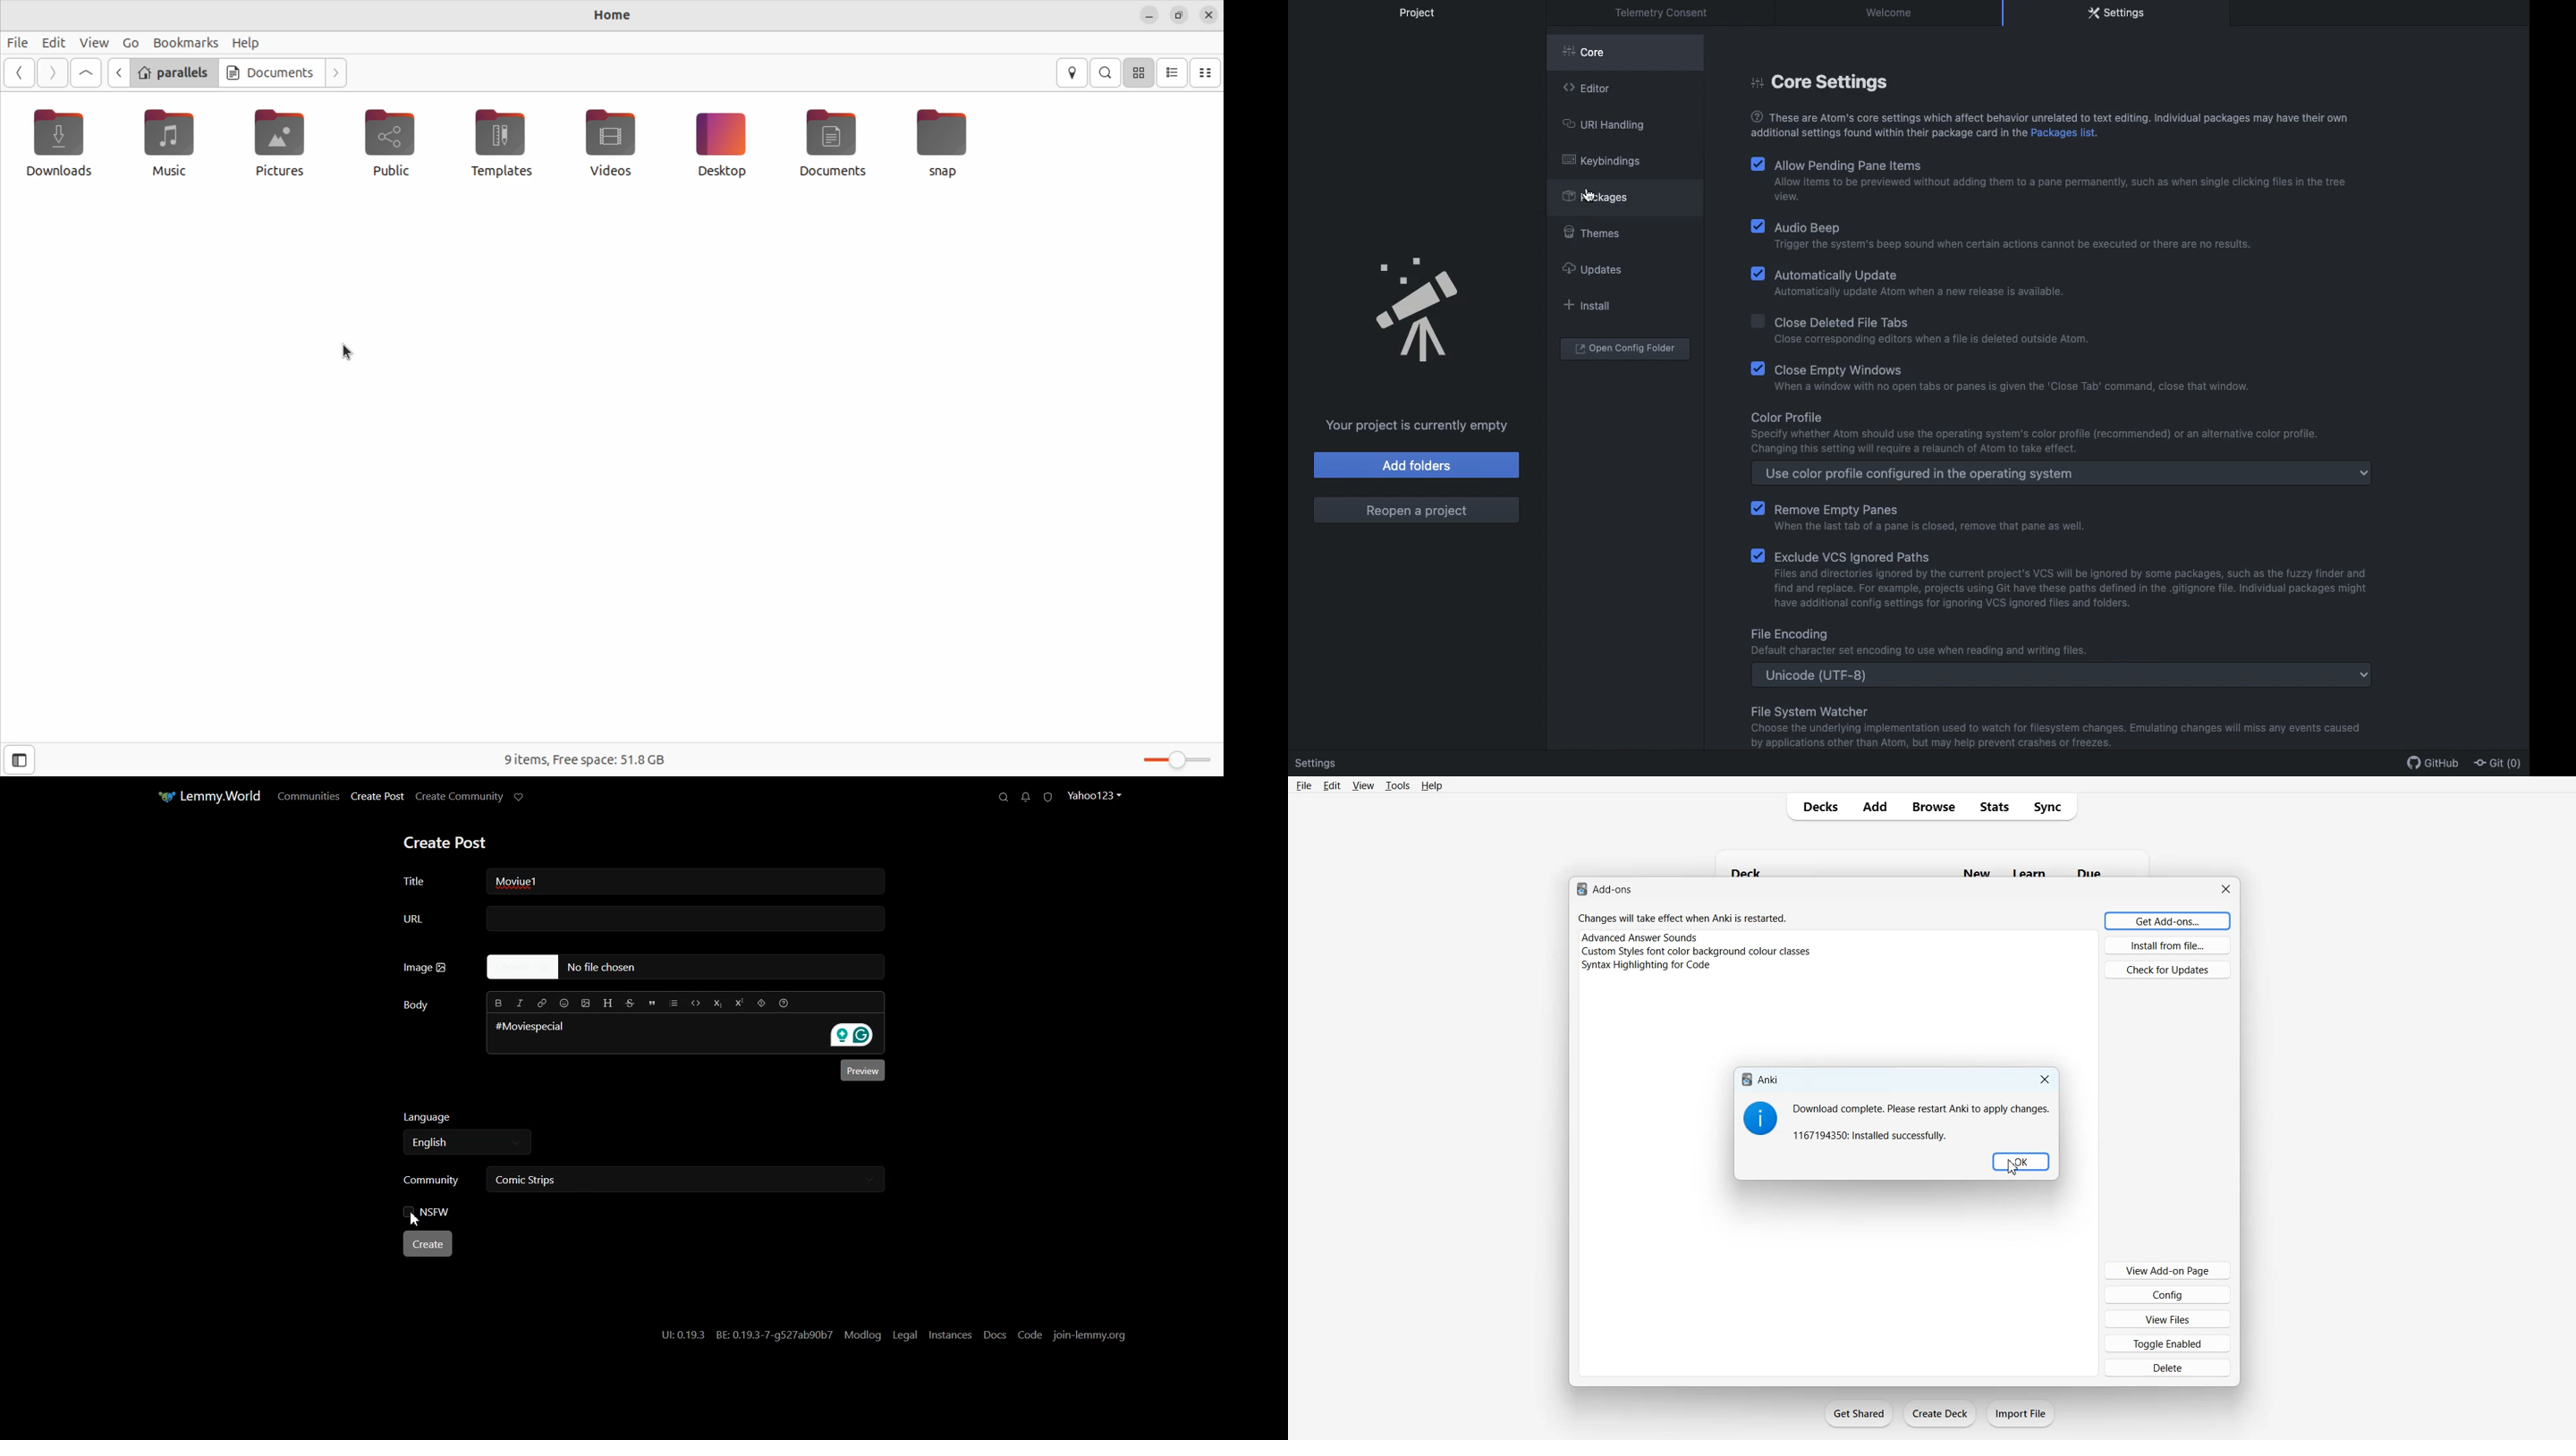 Image resolution: width=2576 pixels, height=1456 pixels. What do you see at coordinates (1893, 12) in the screenshot?
I see `Welcome` at bounding box center [1893, 12].